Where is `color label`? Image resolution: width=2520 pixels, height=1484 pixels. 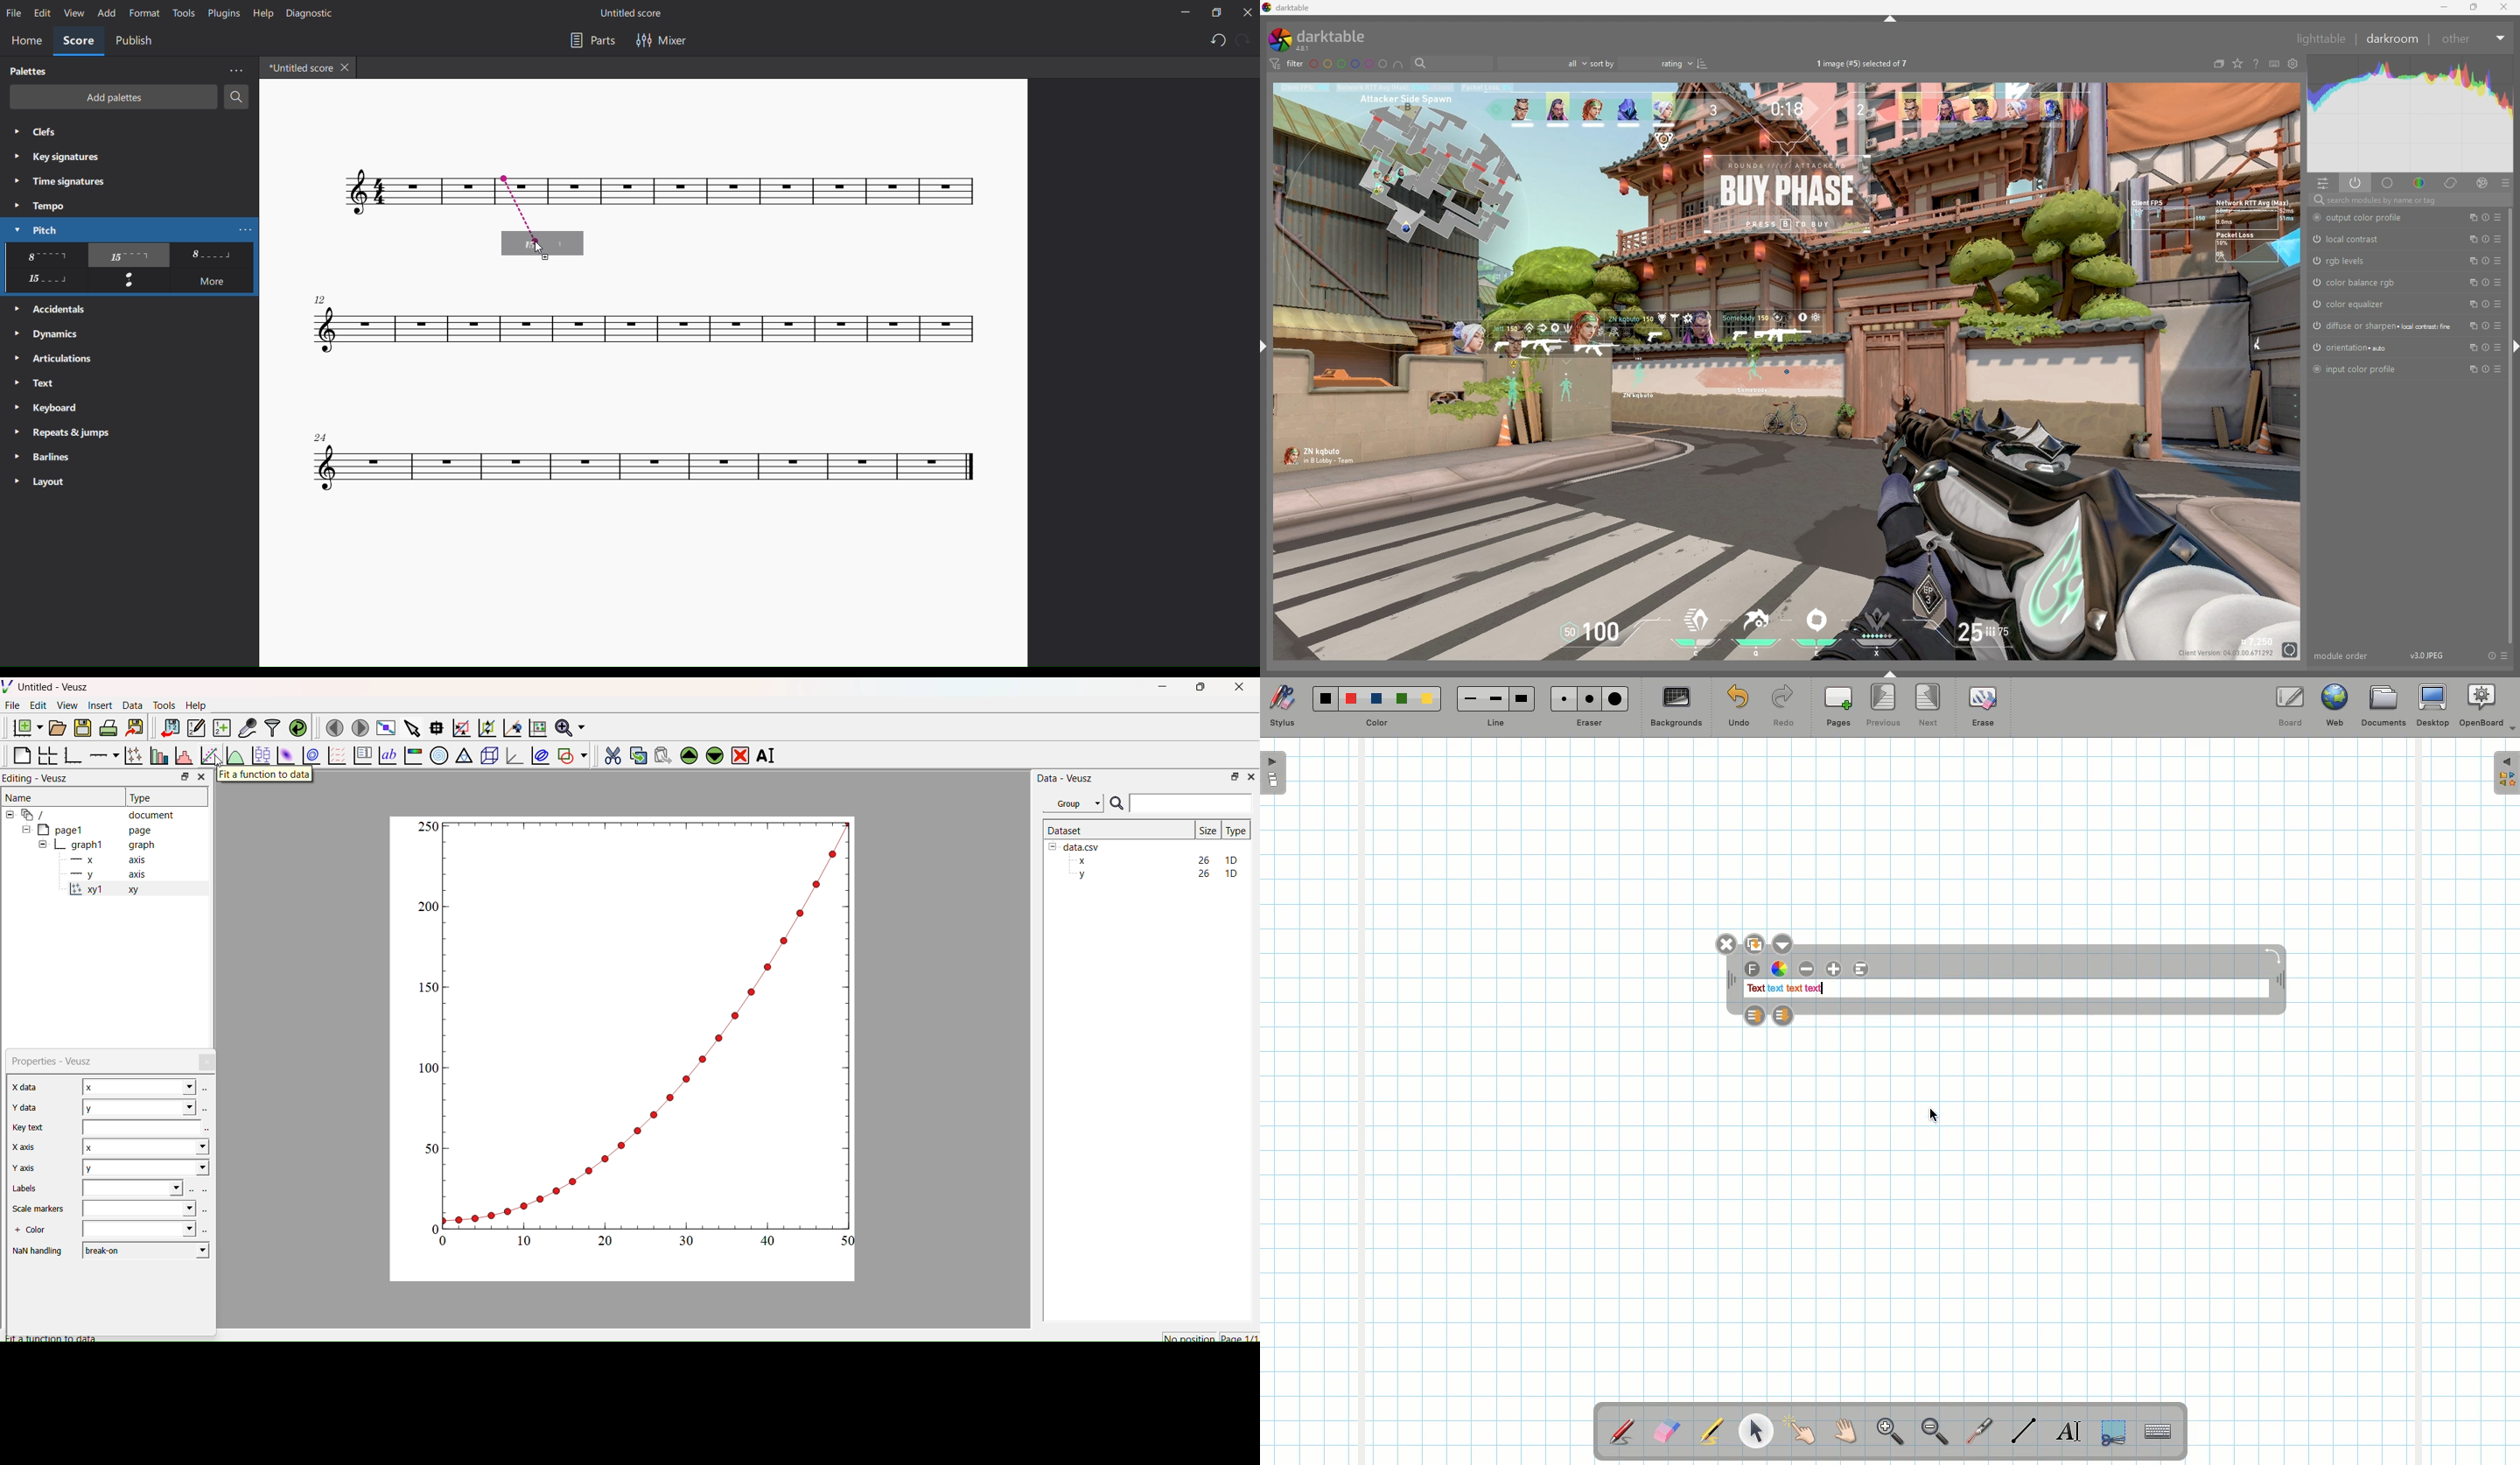 color label is located at coordinates (1348, 64).